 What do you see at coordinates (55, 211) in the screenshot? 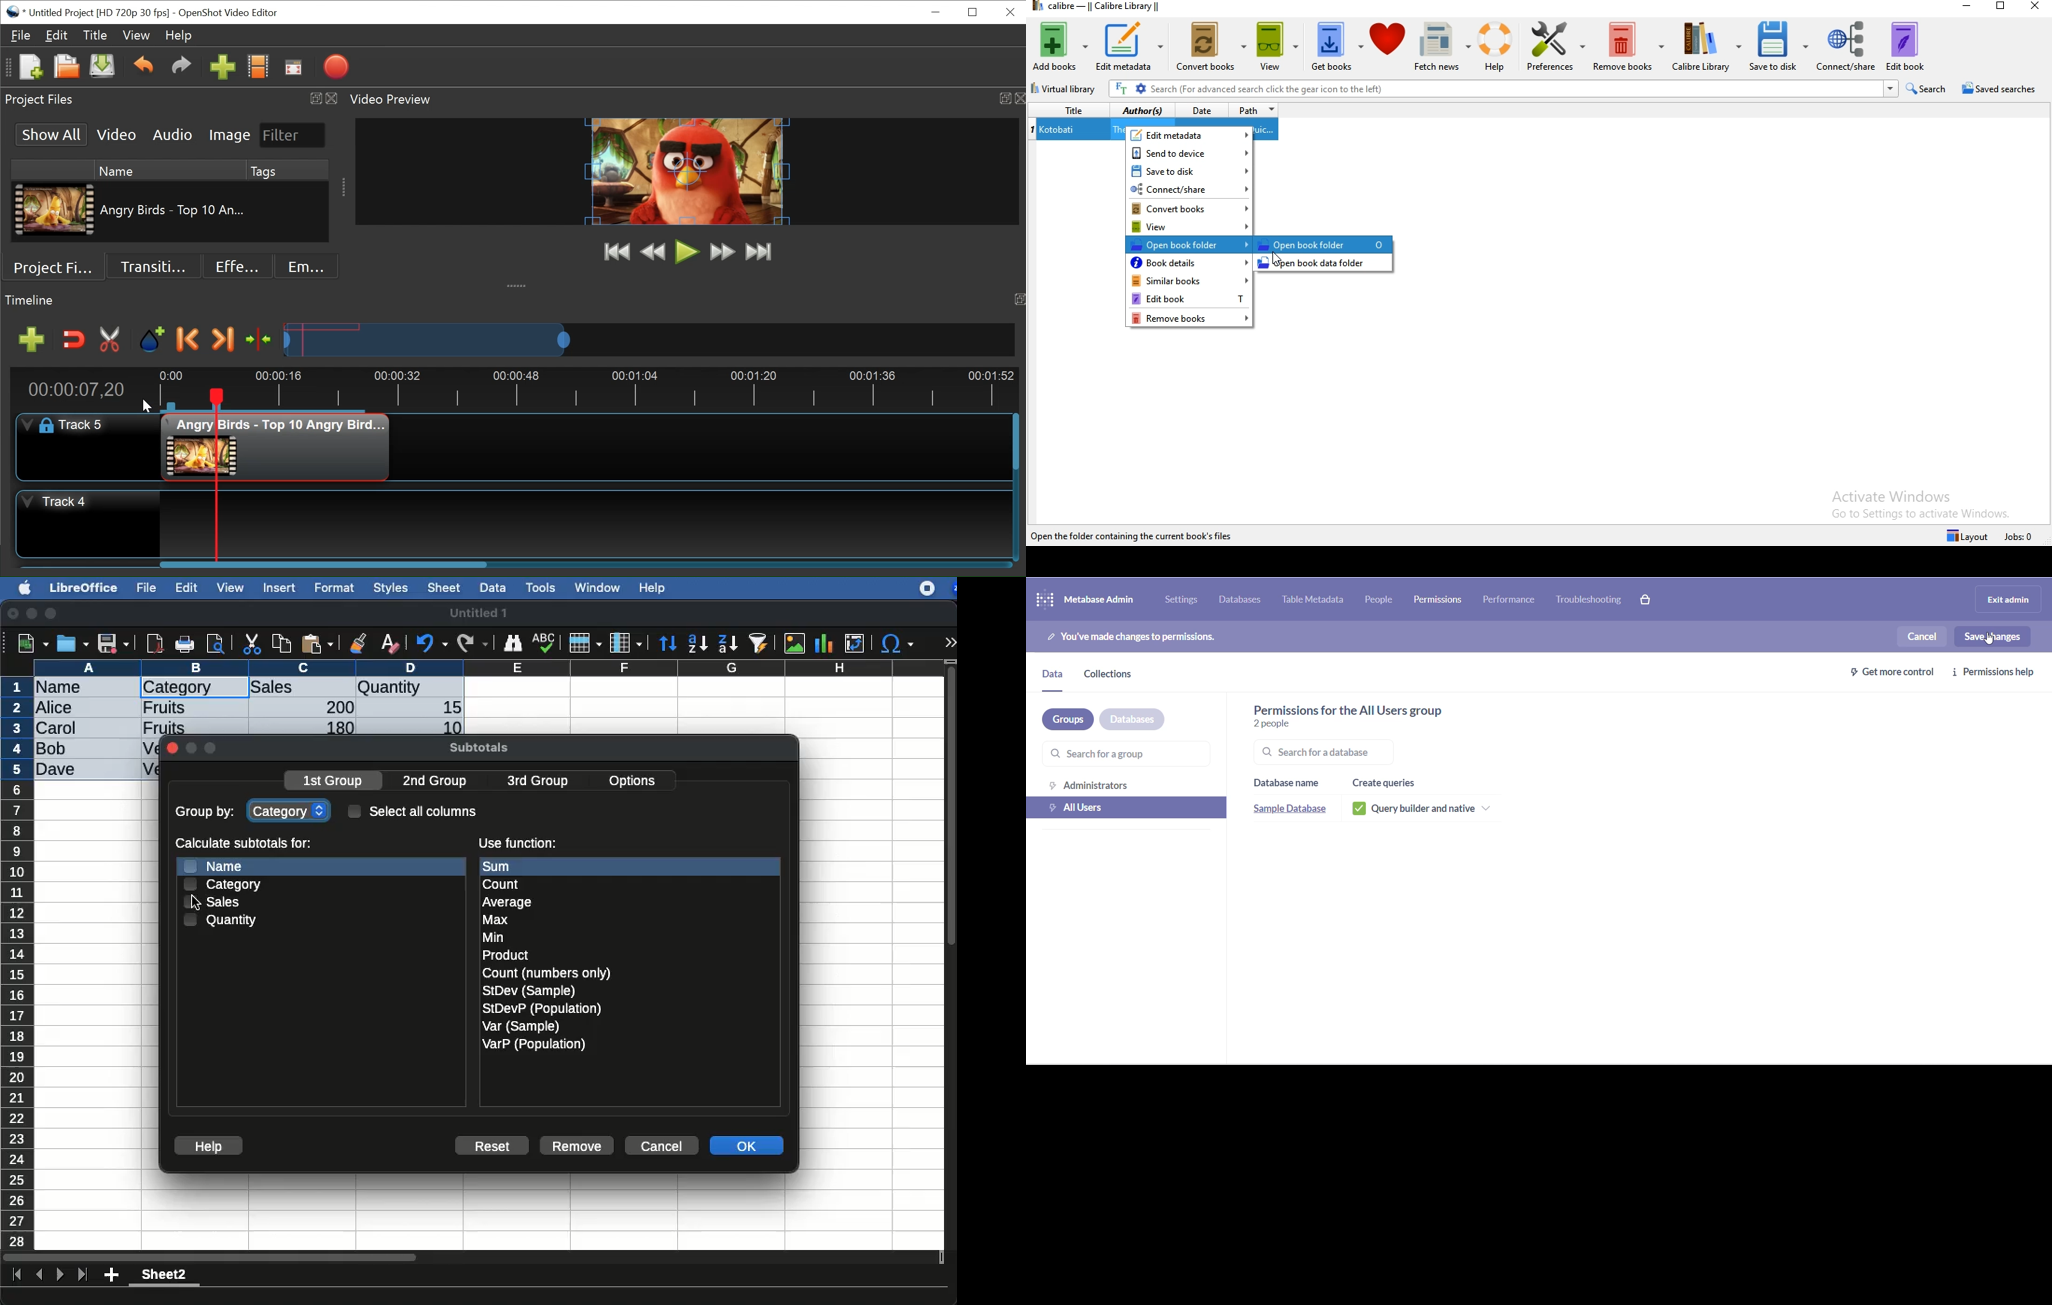
I see `Clip` at bounding box center [55, 211].